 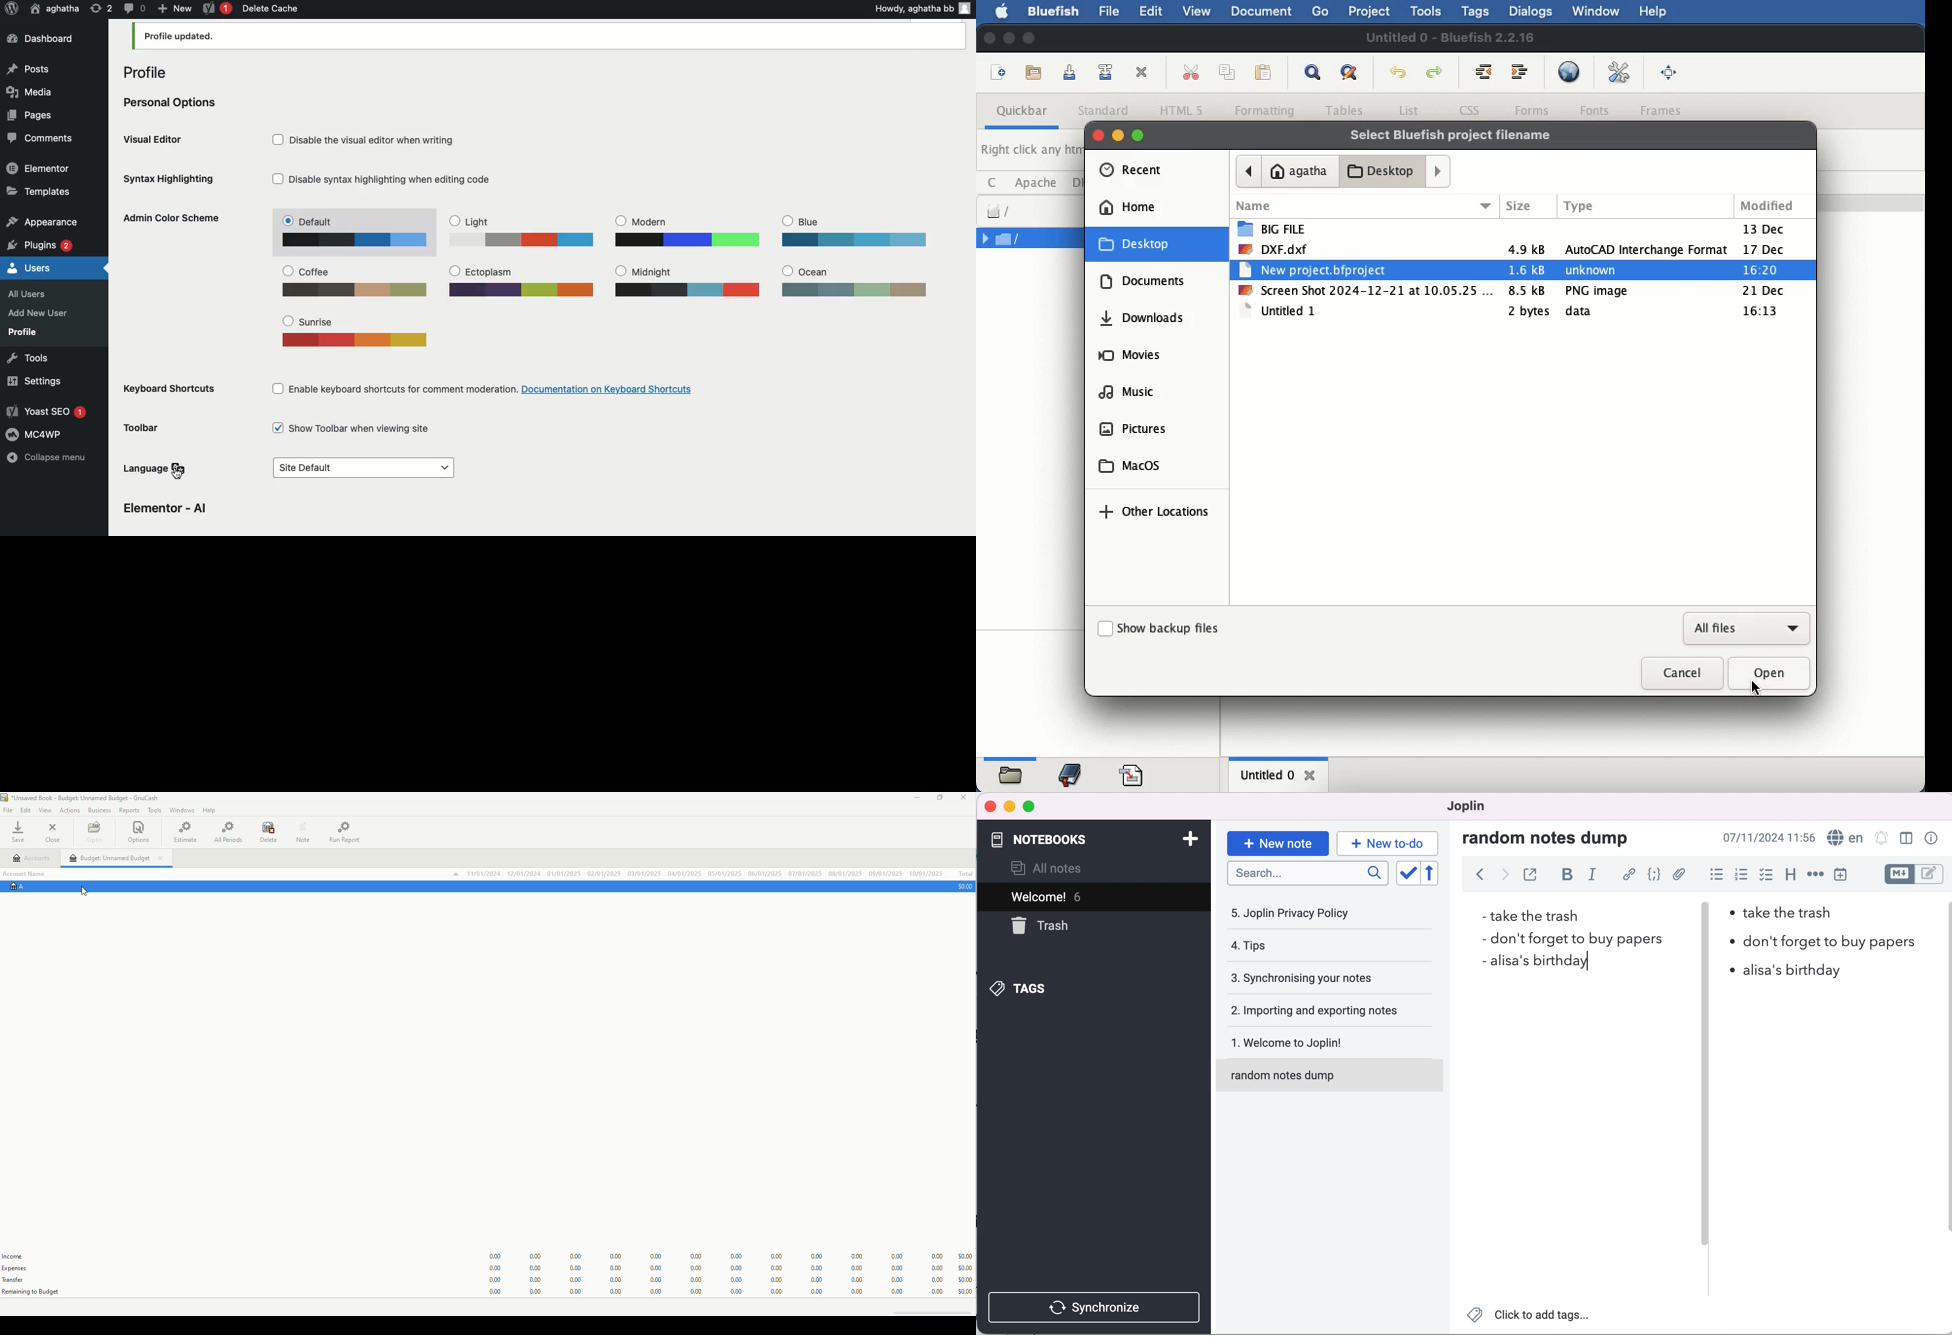 What do you see at coordinates (1881, 839) in the screenshot?
I see `set alarm` at bounding box center [1881, 839].